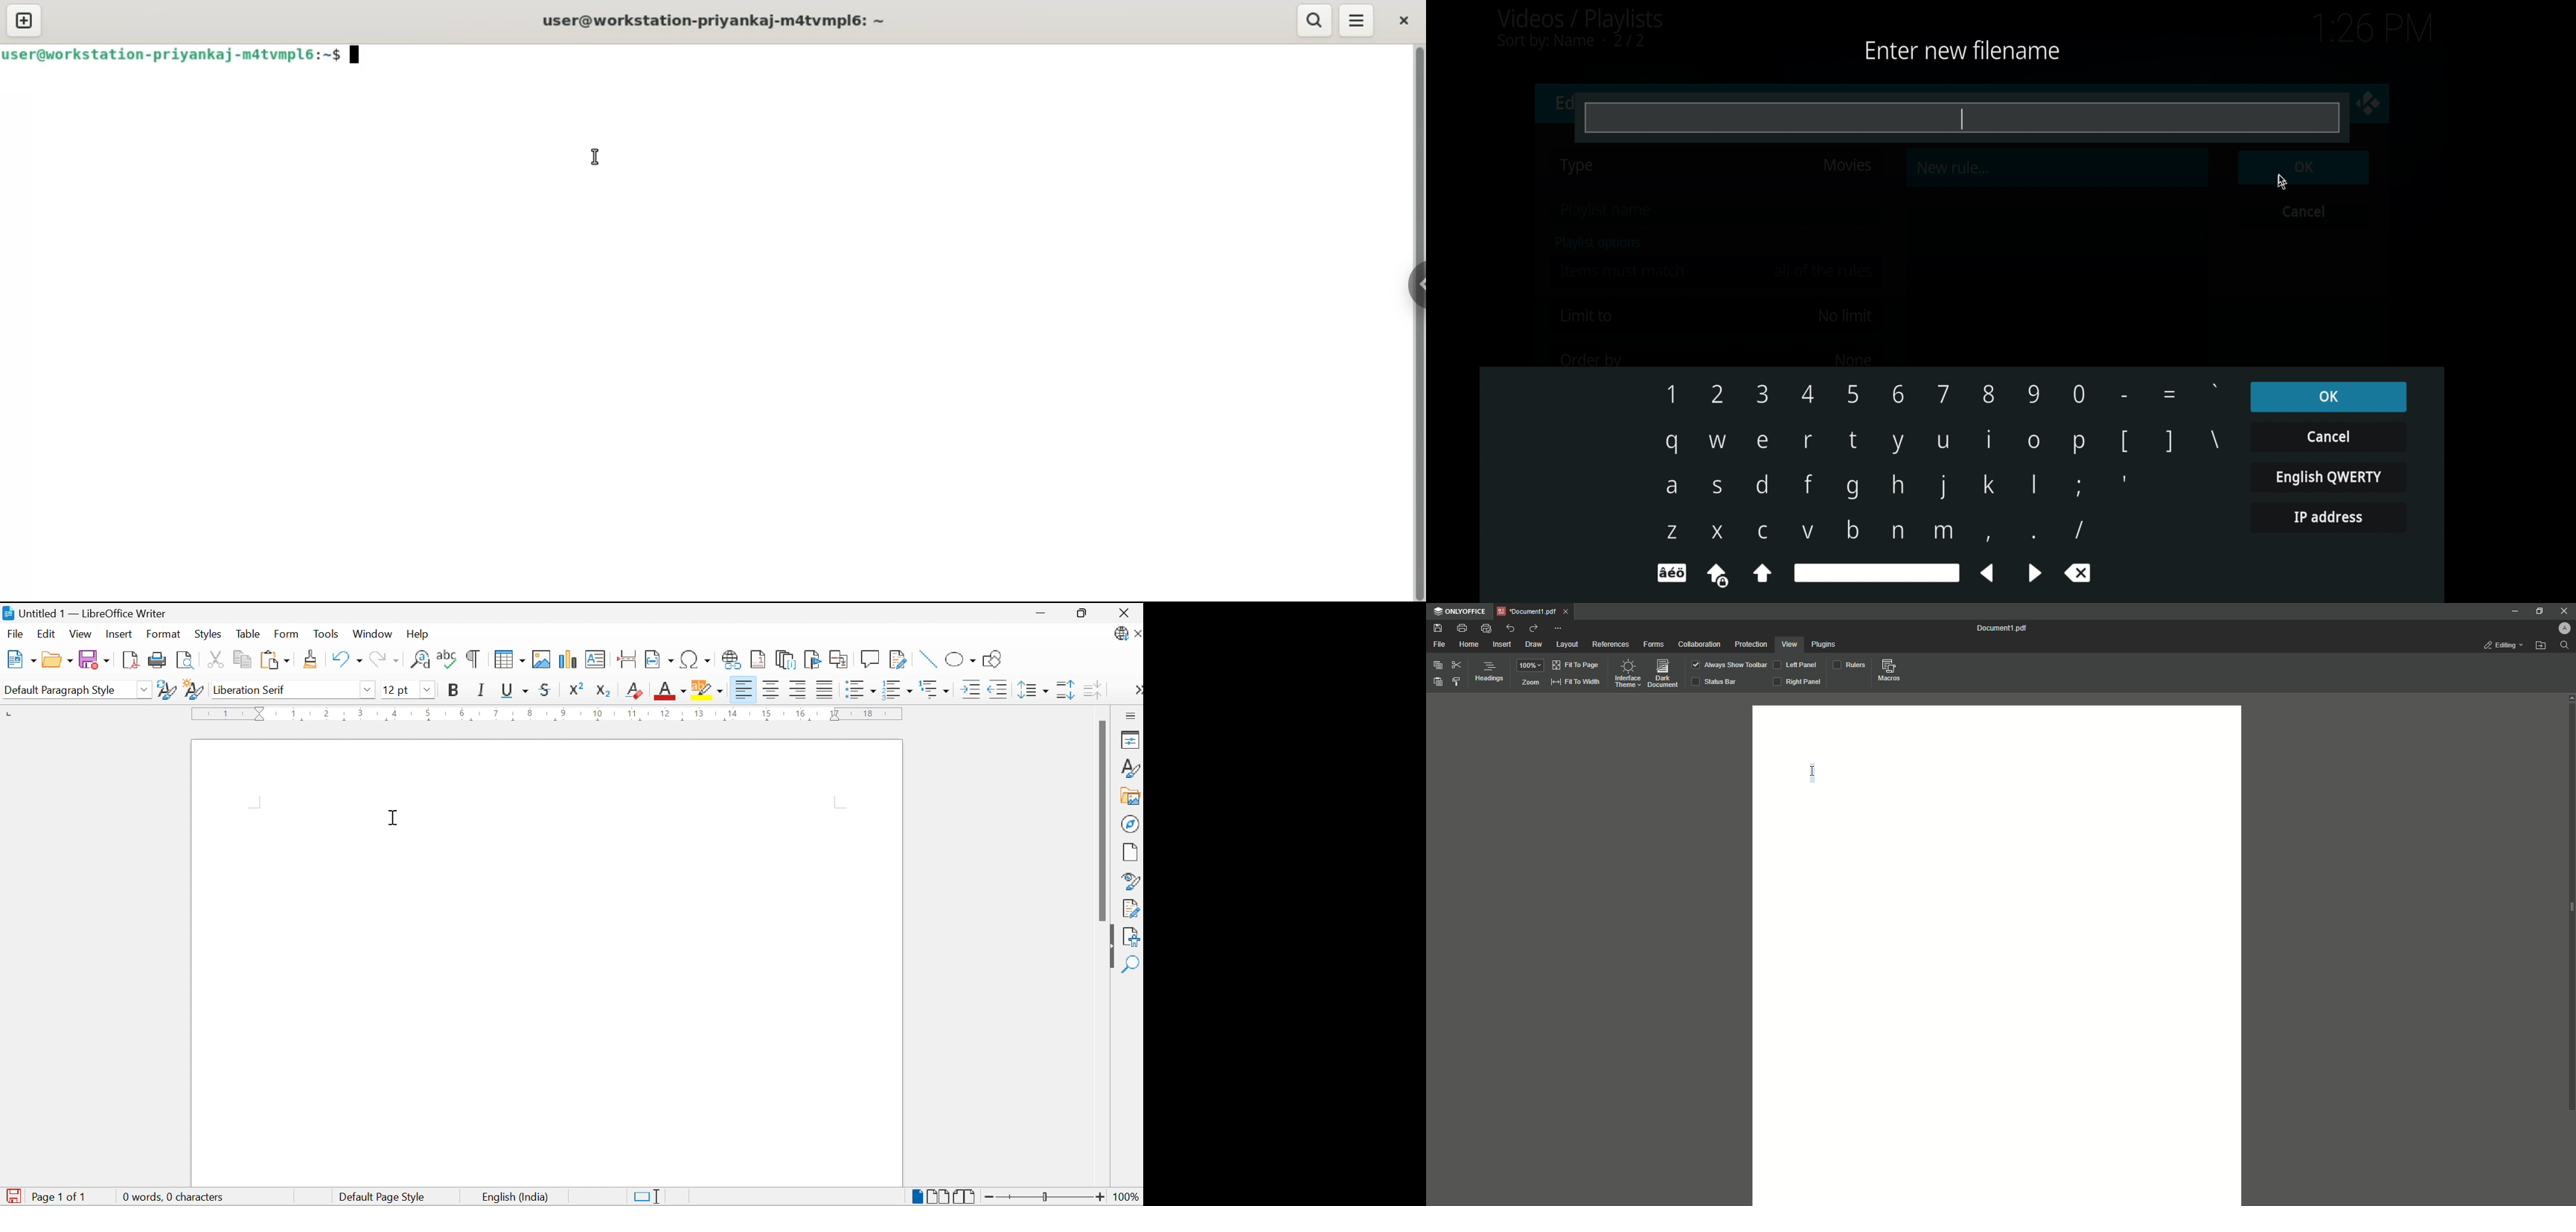 The height and width of the screenshot is (1232, 2576). I want to click on Character Highlighting Color, so click(709, 688).